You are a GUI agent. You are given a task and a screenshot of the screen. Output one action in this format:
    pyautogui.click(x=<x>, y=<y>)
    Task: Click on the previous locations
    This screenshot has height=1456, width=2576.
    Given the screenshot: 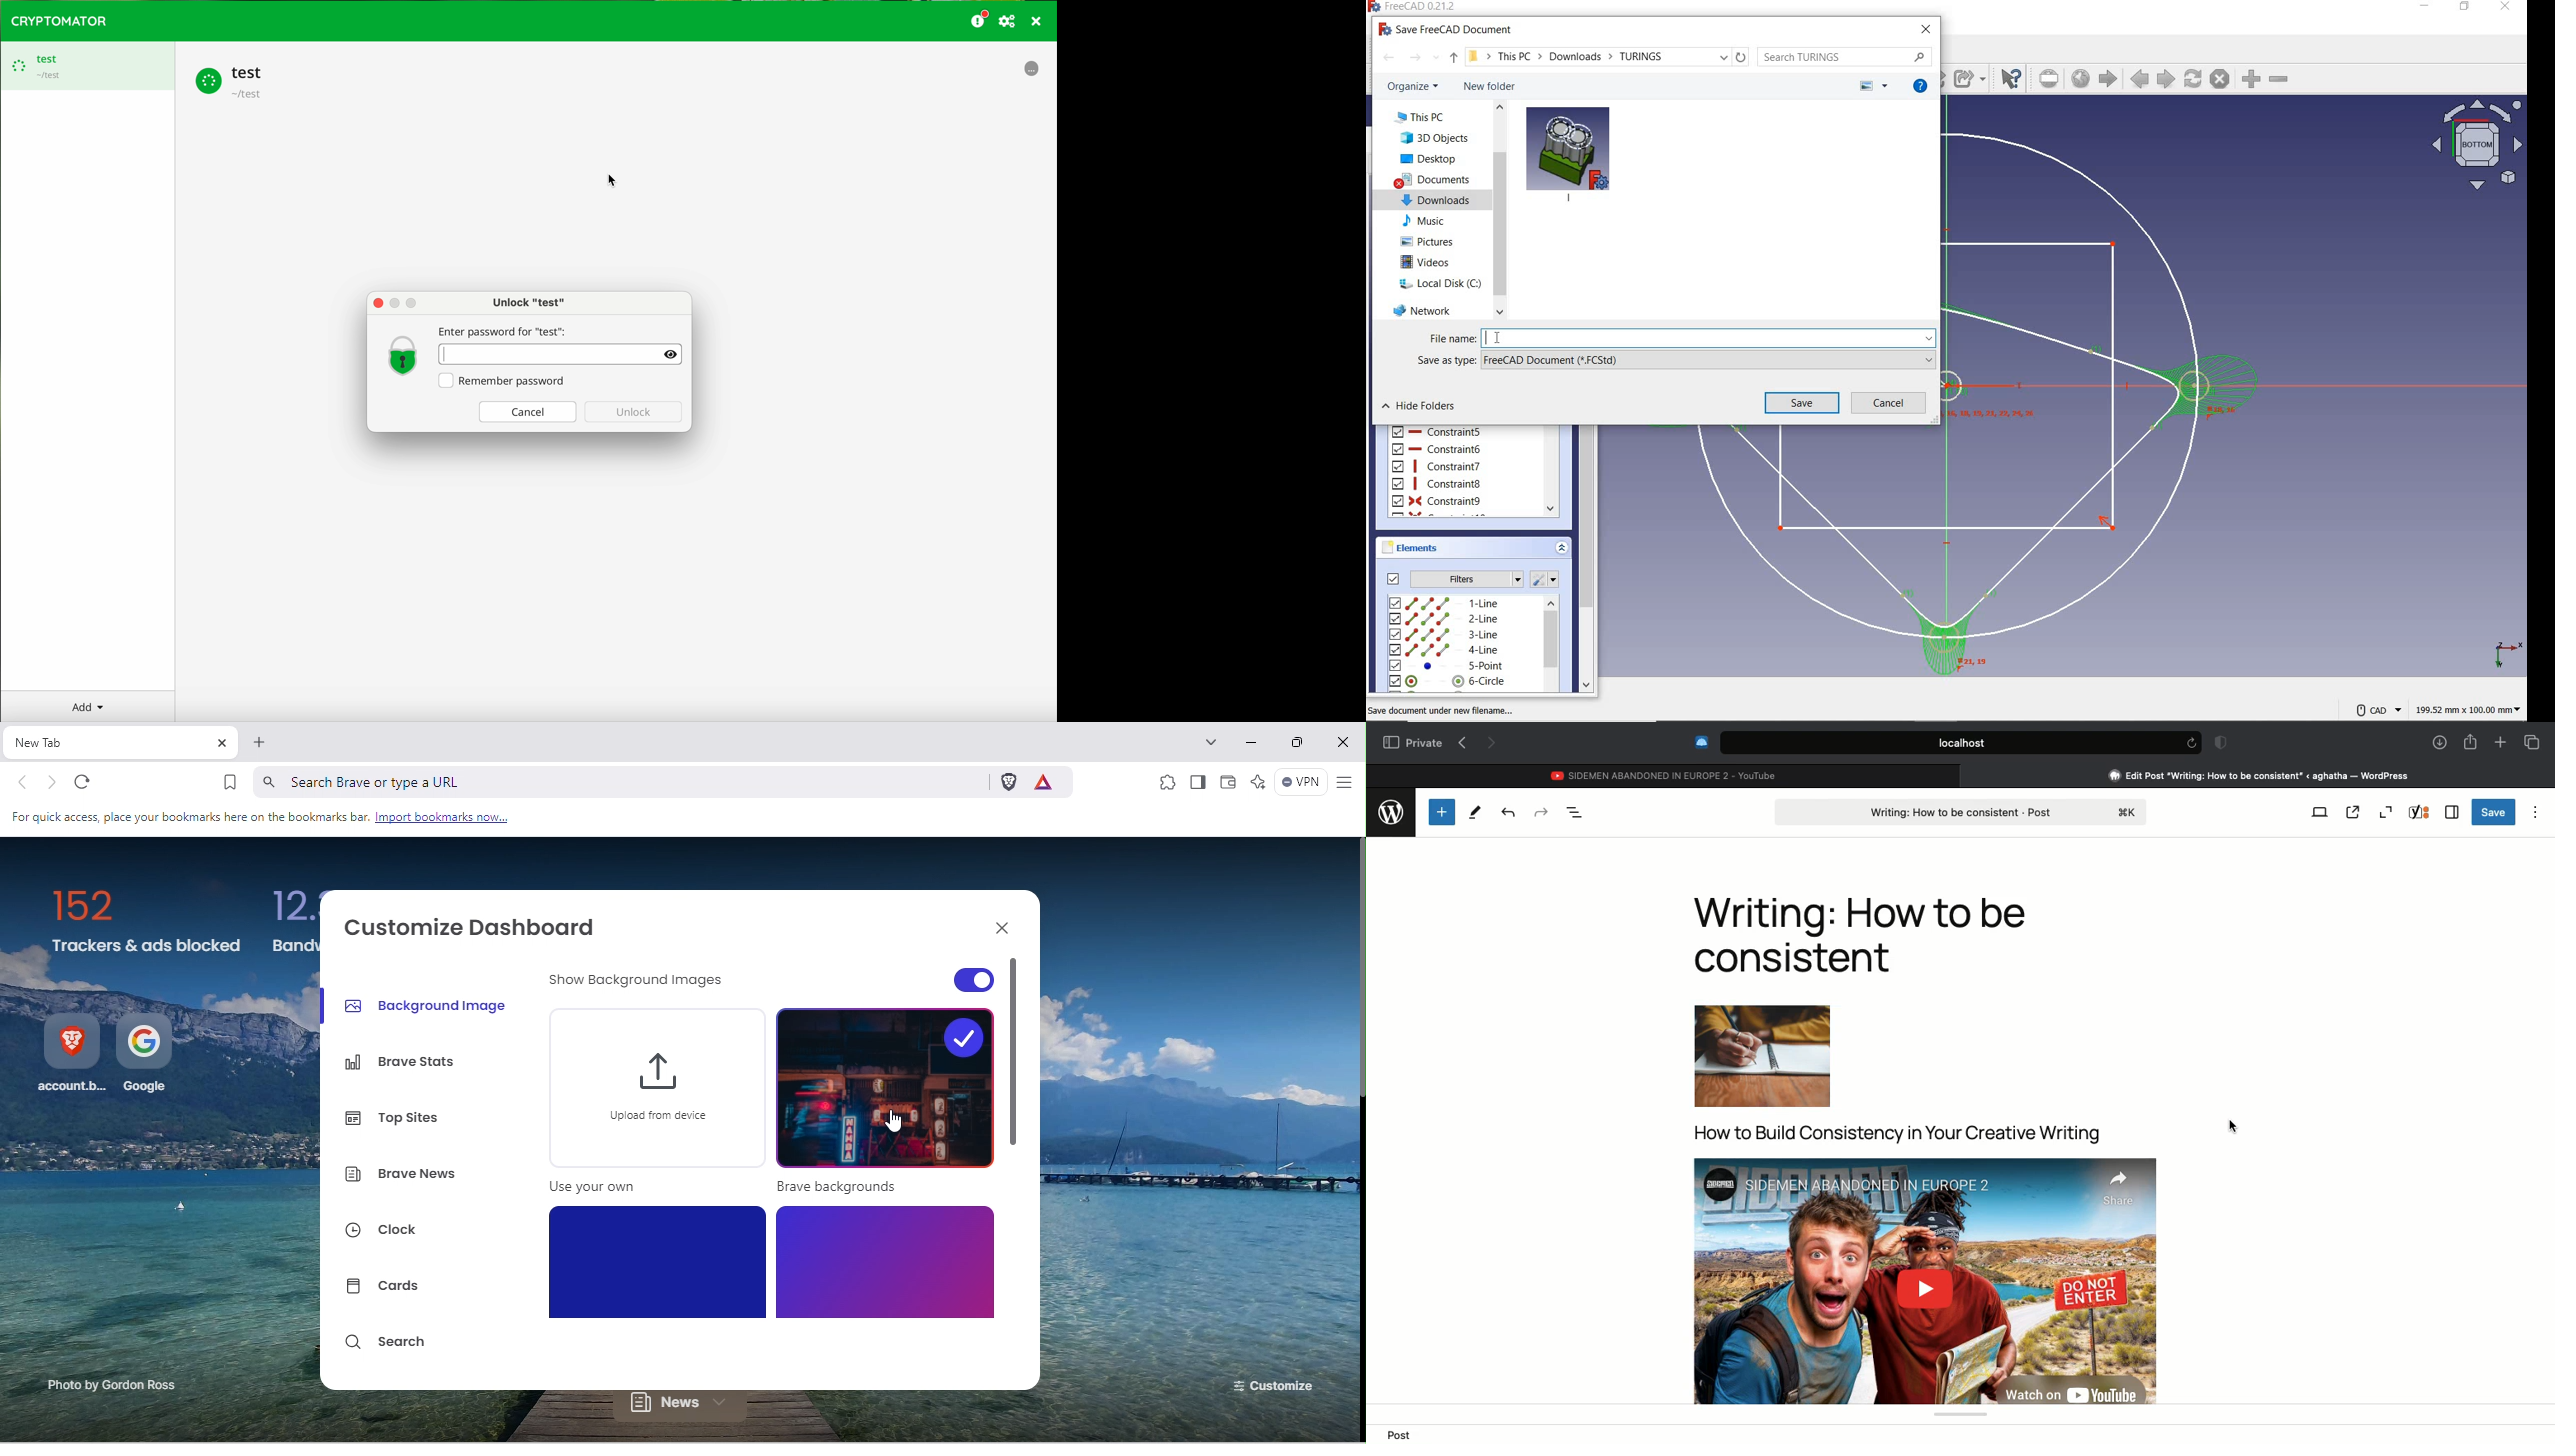 What is the action you would take?
    pyautogui.click(x=1726, y=57)
    